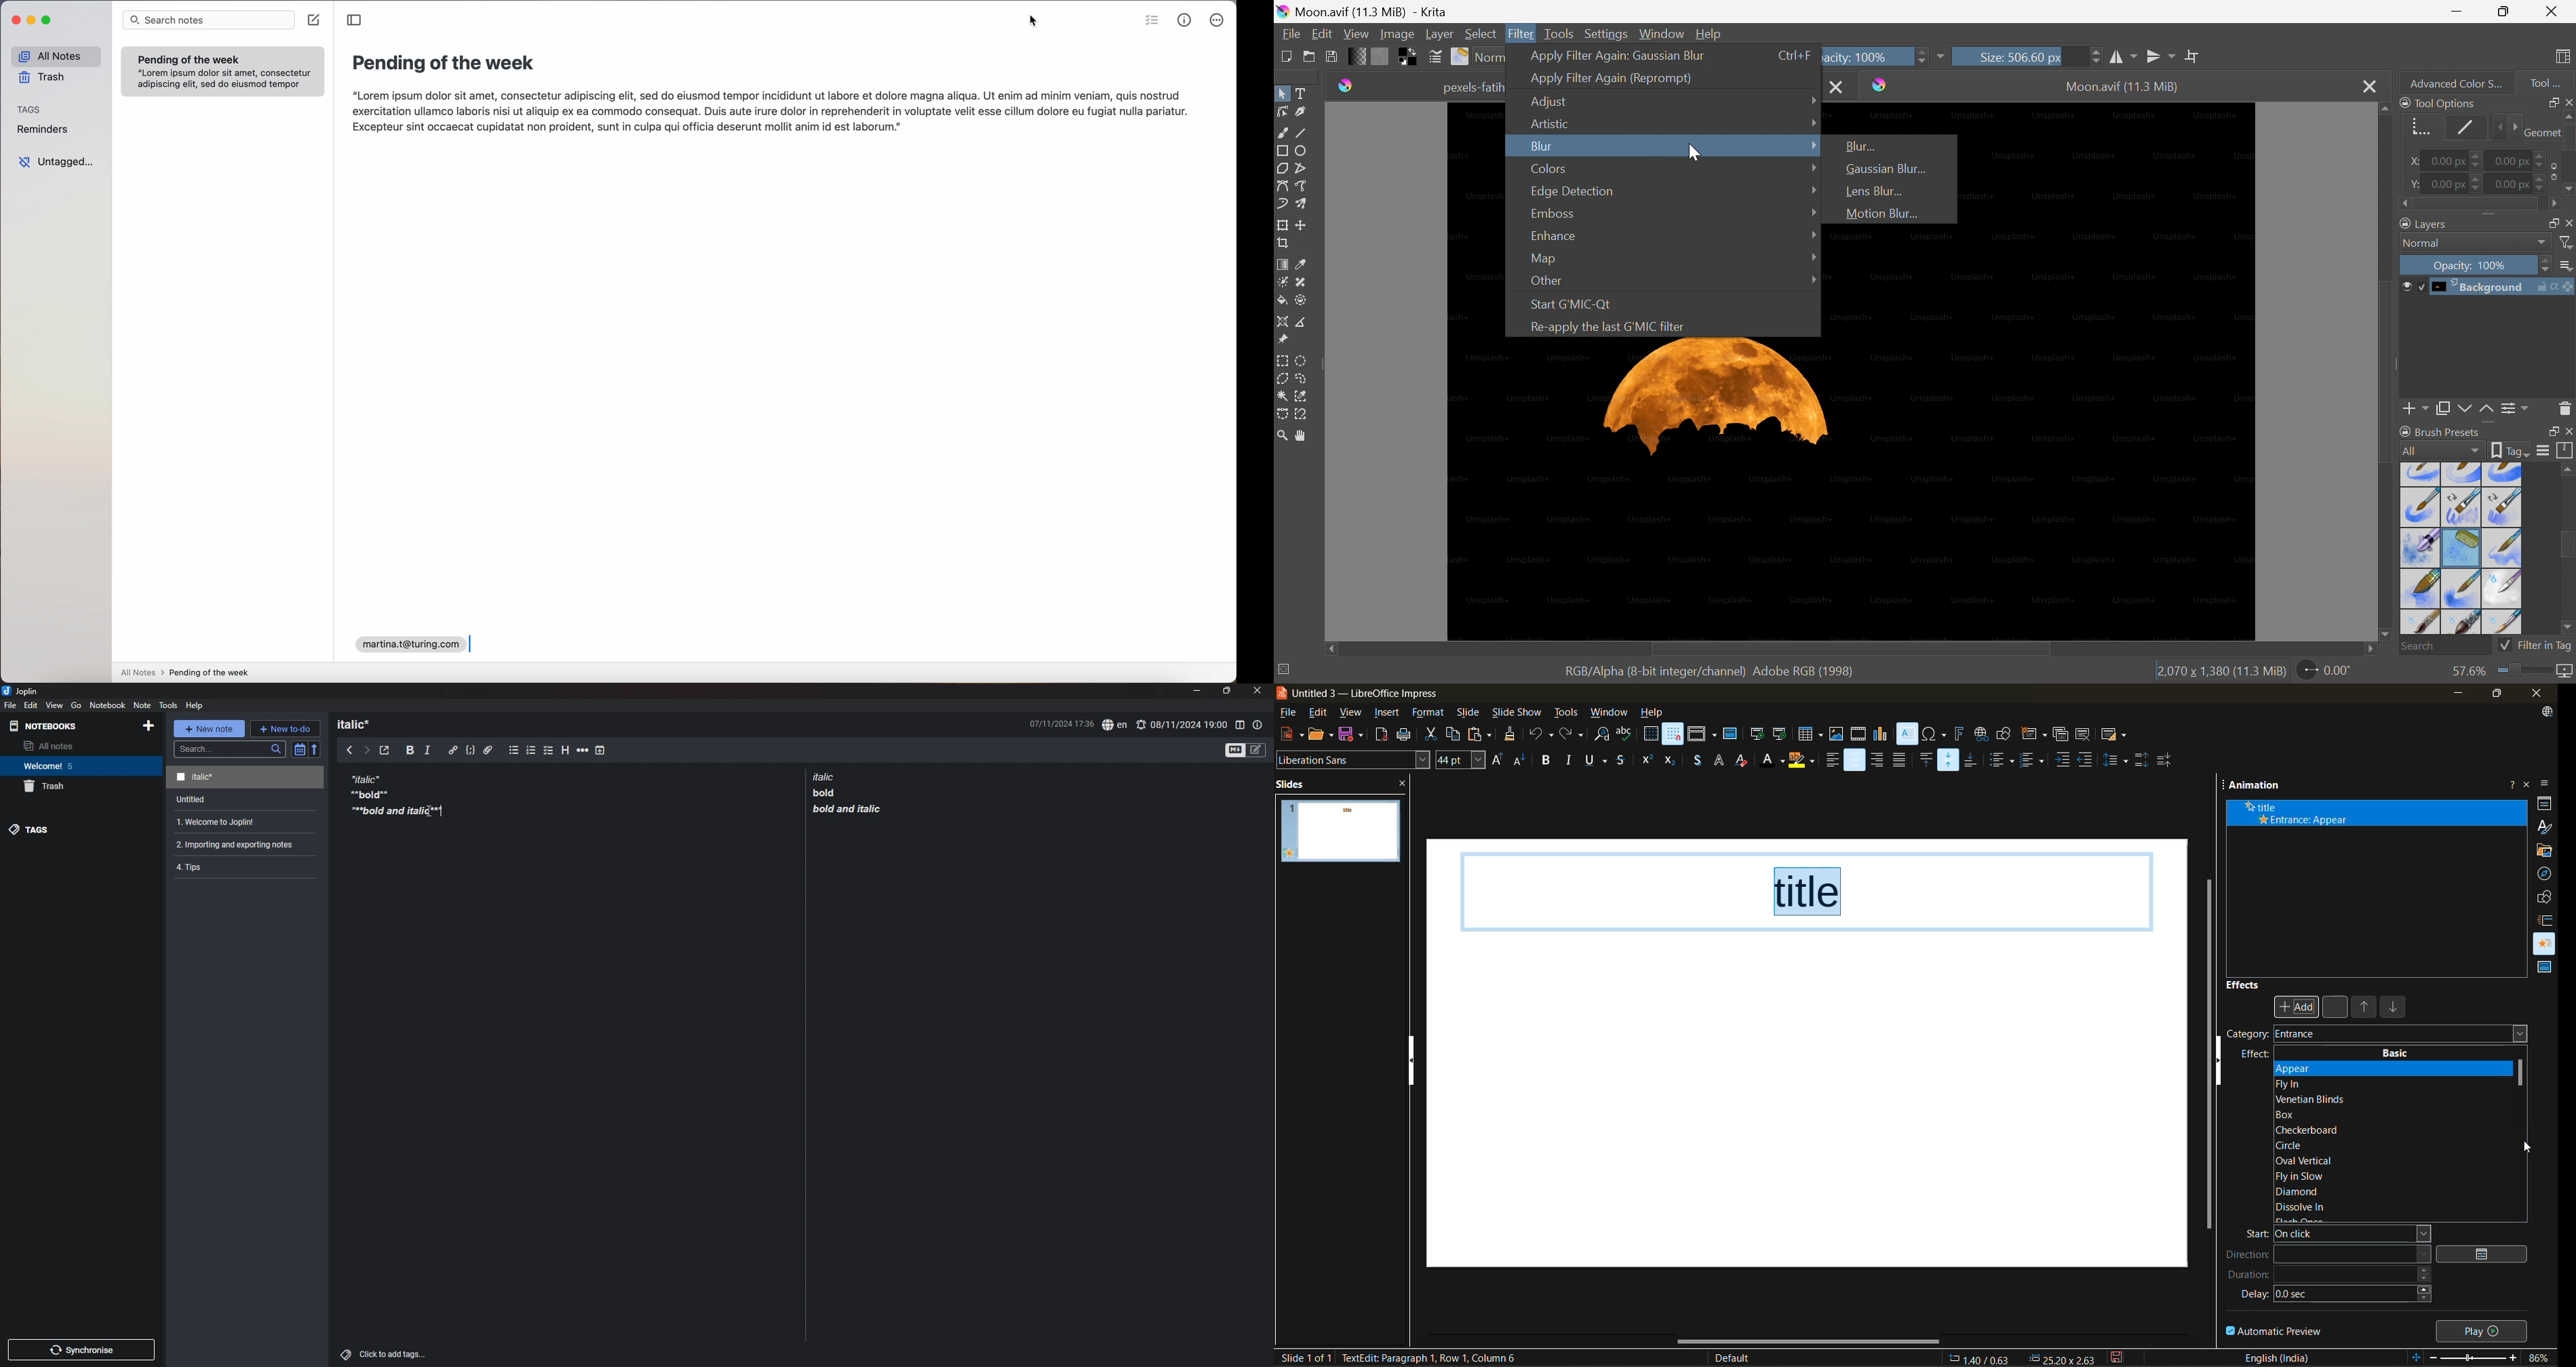 This screenshot has width=2576, height=1372. Describe the element at coordinates (2366, 1009) in the screenshot. I see `move up` at that location.